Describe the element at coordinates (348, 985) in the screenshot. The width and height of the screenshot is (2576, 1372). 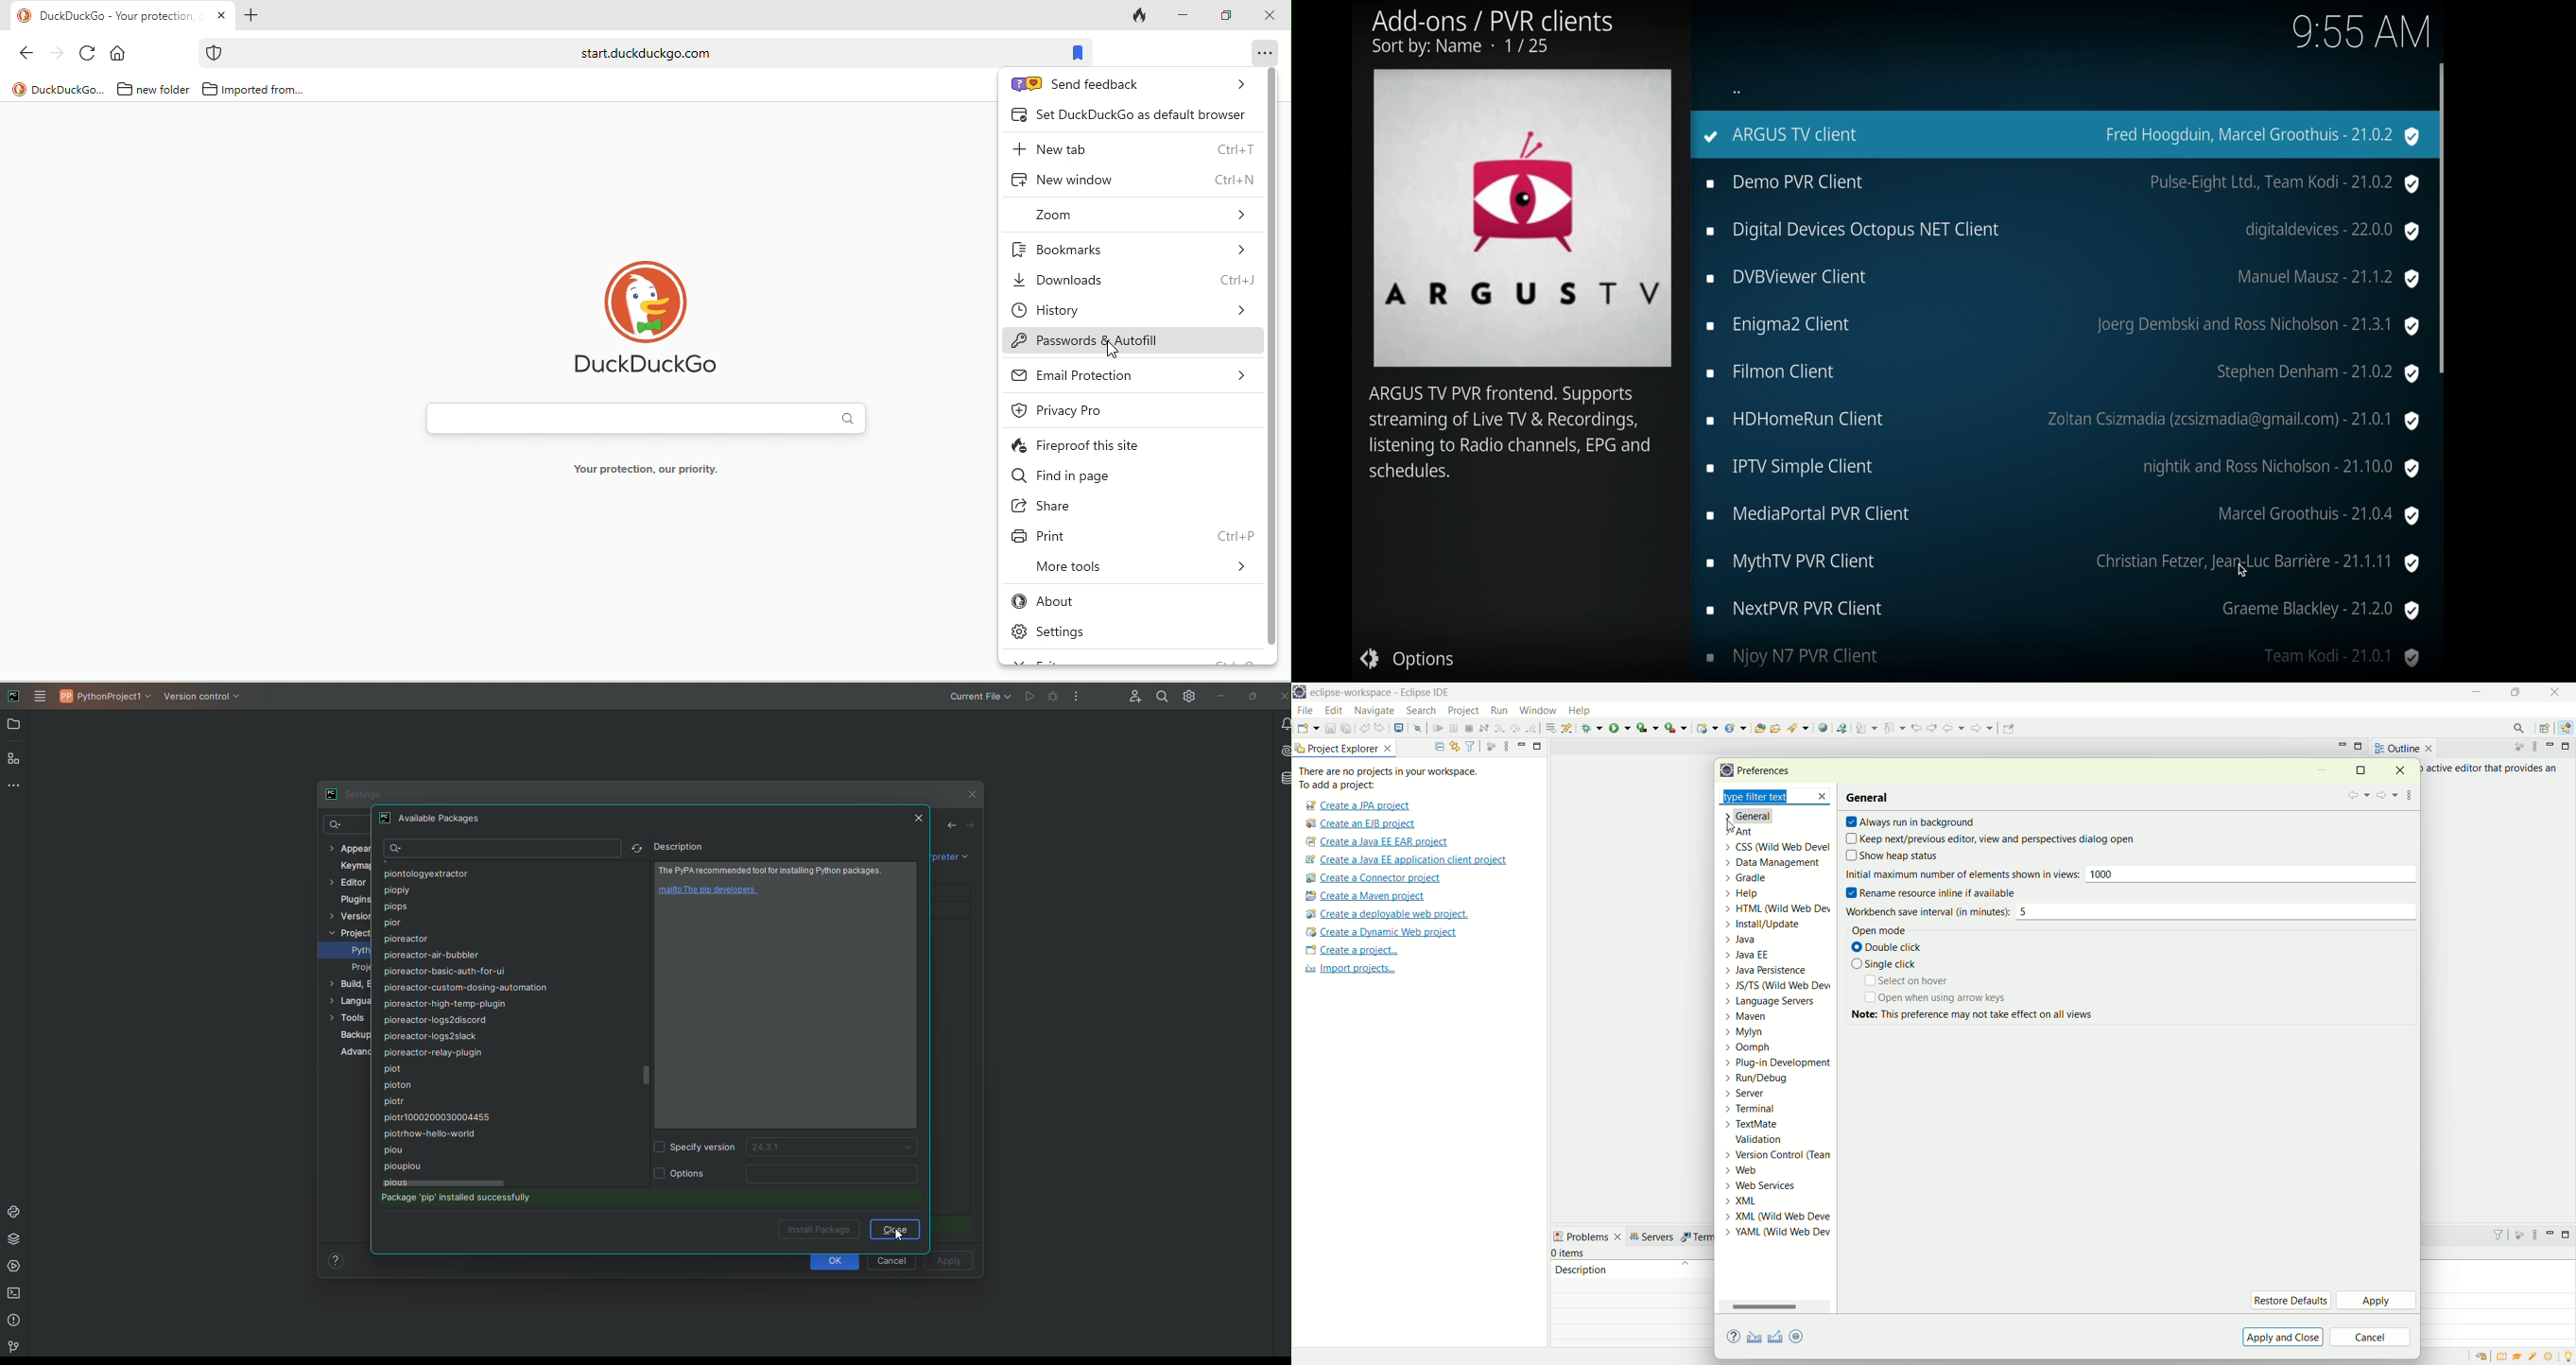
I see `Build, Execution, Development` at that location.